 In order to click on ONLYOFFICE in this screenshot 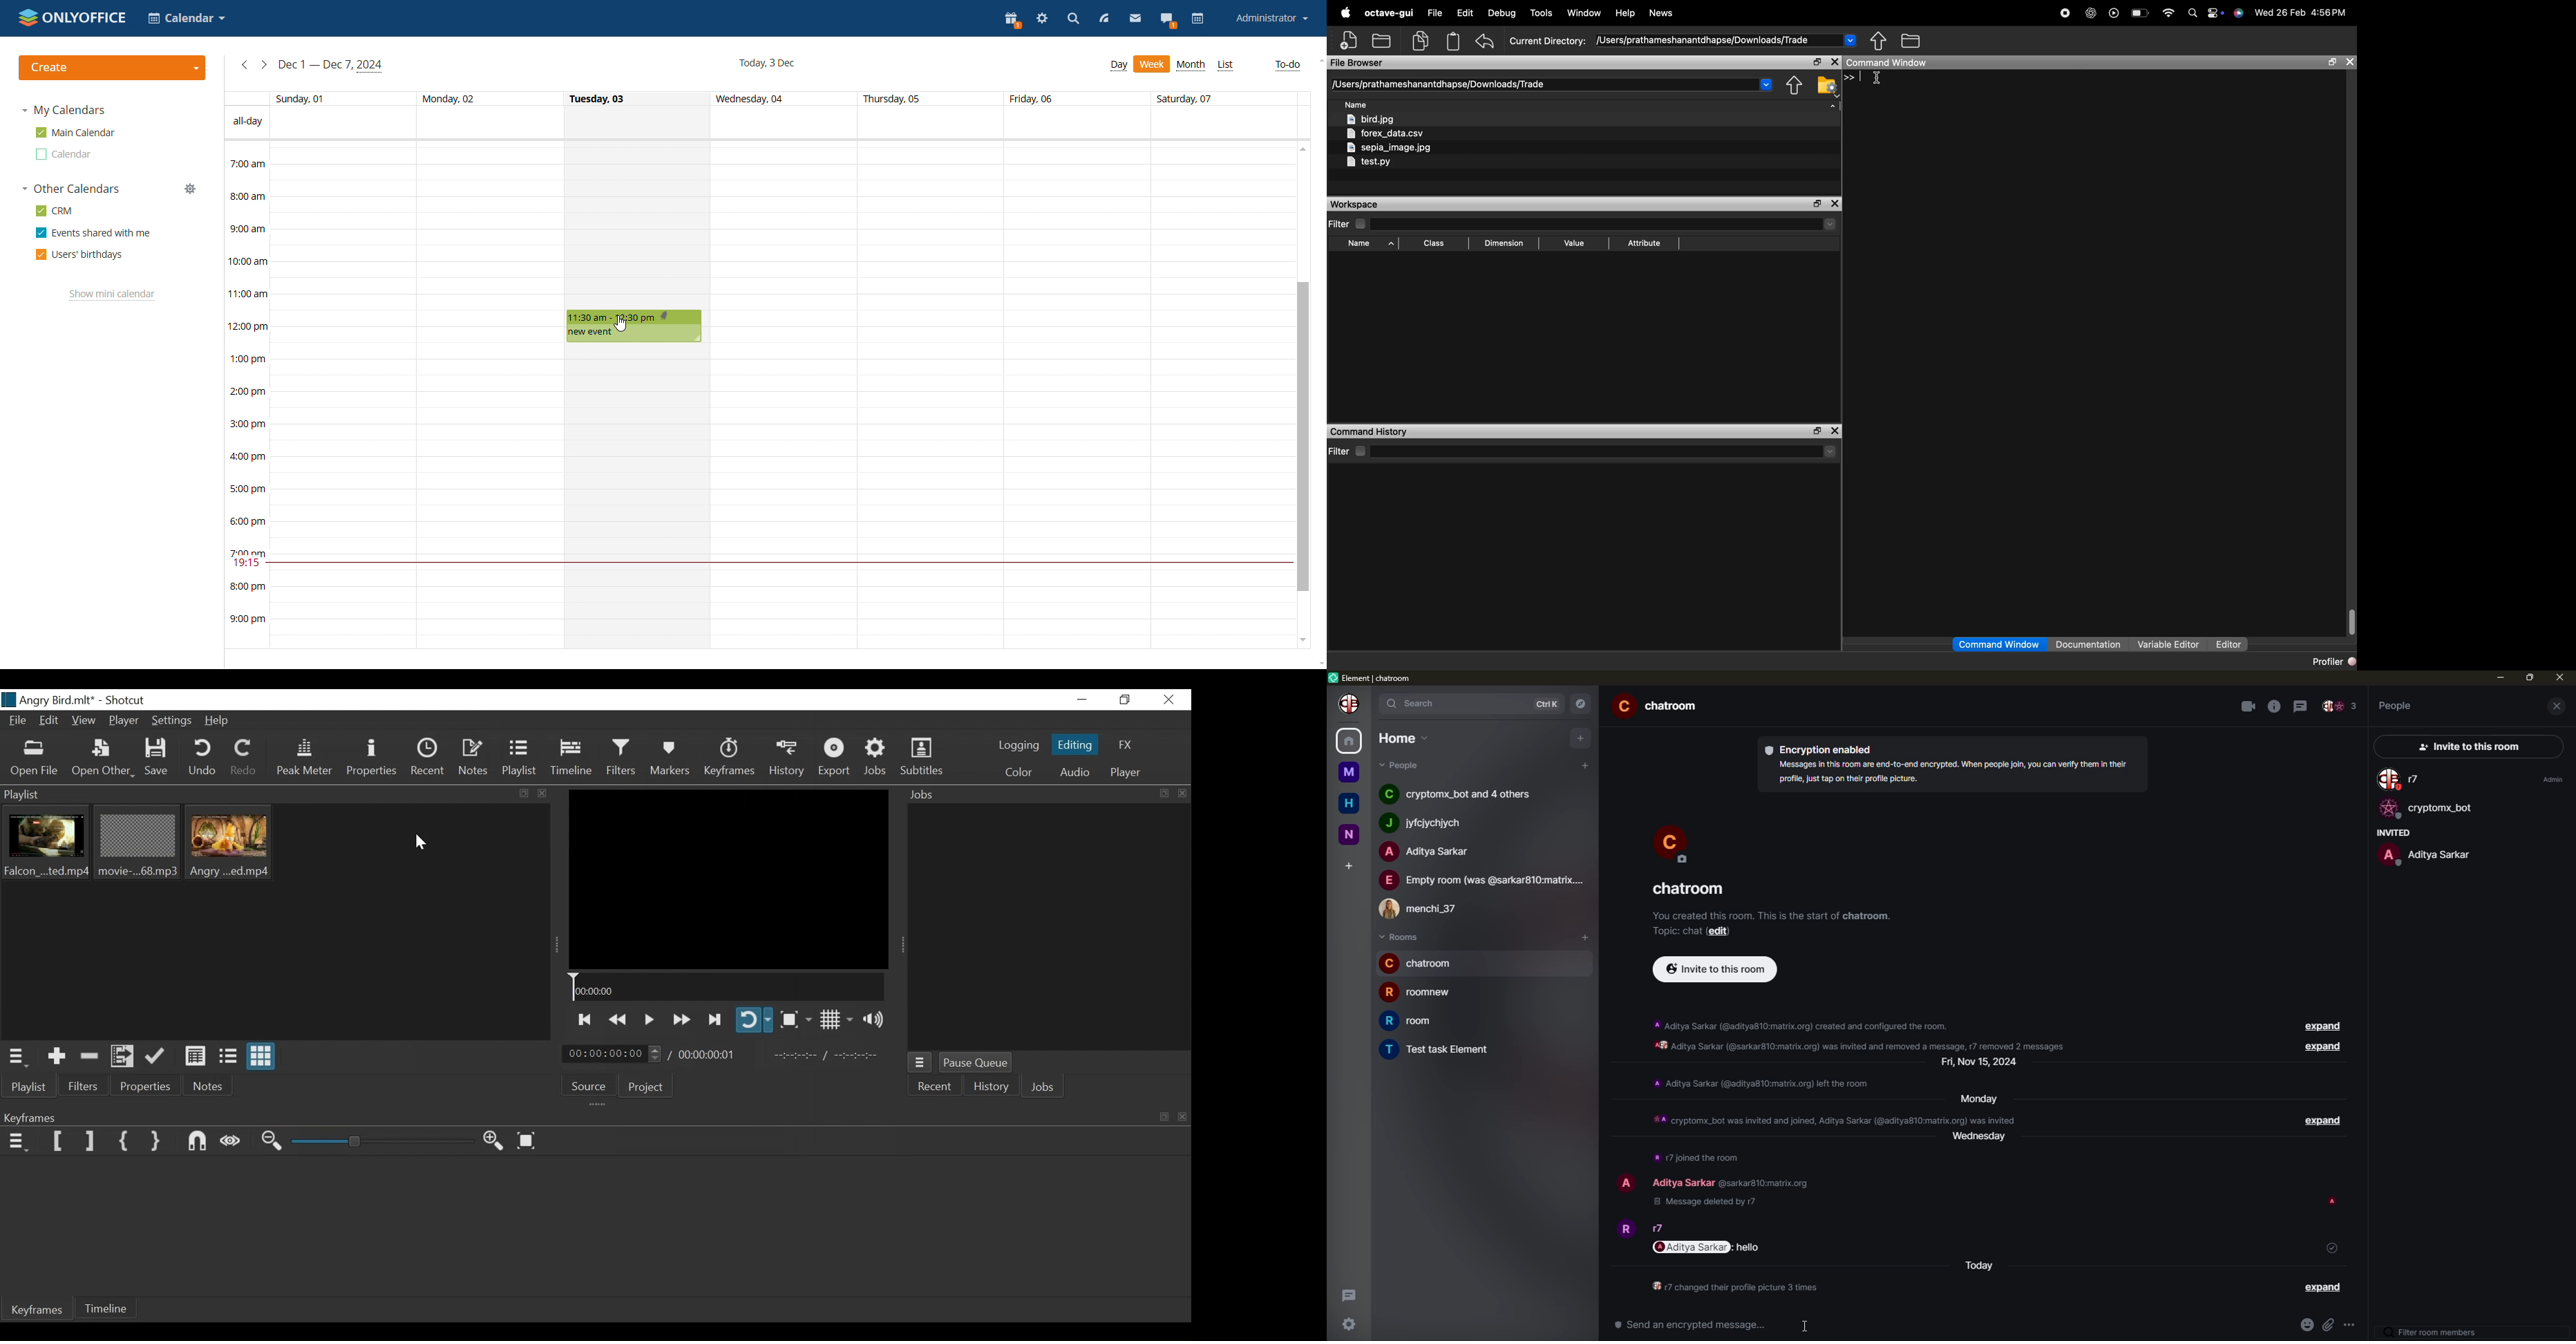, I will do `click(71, 17)`.